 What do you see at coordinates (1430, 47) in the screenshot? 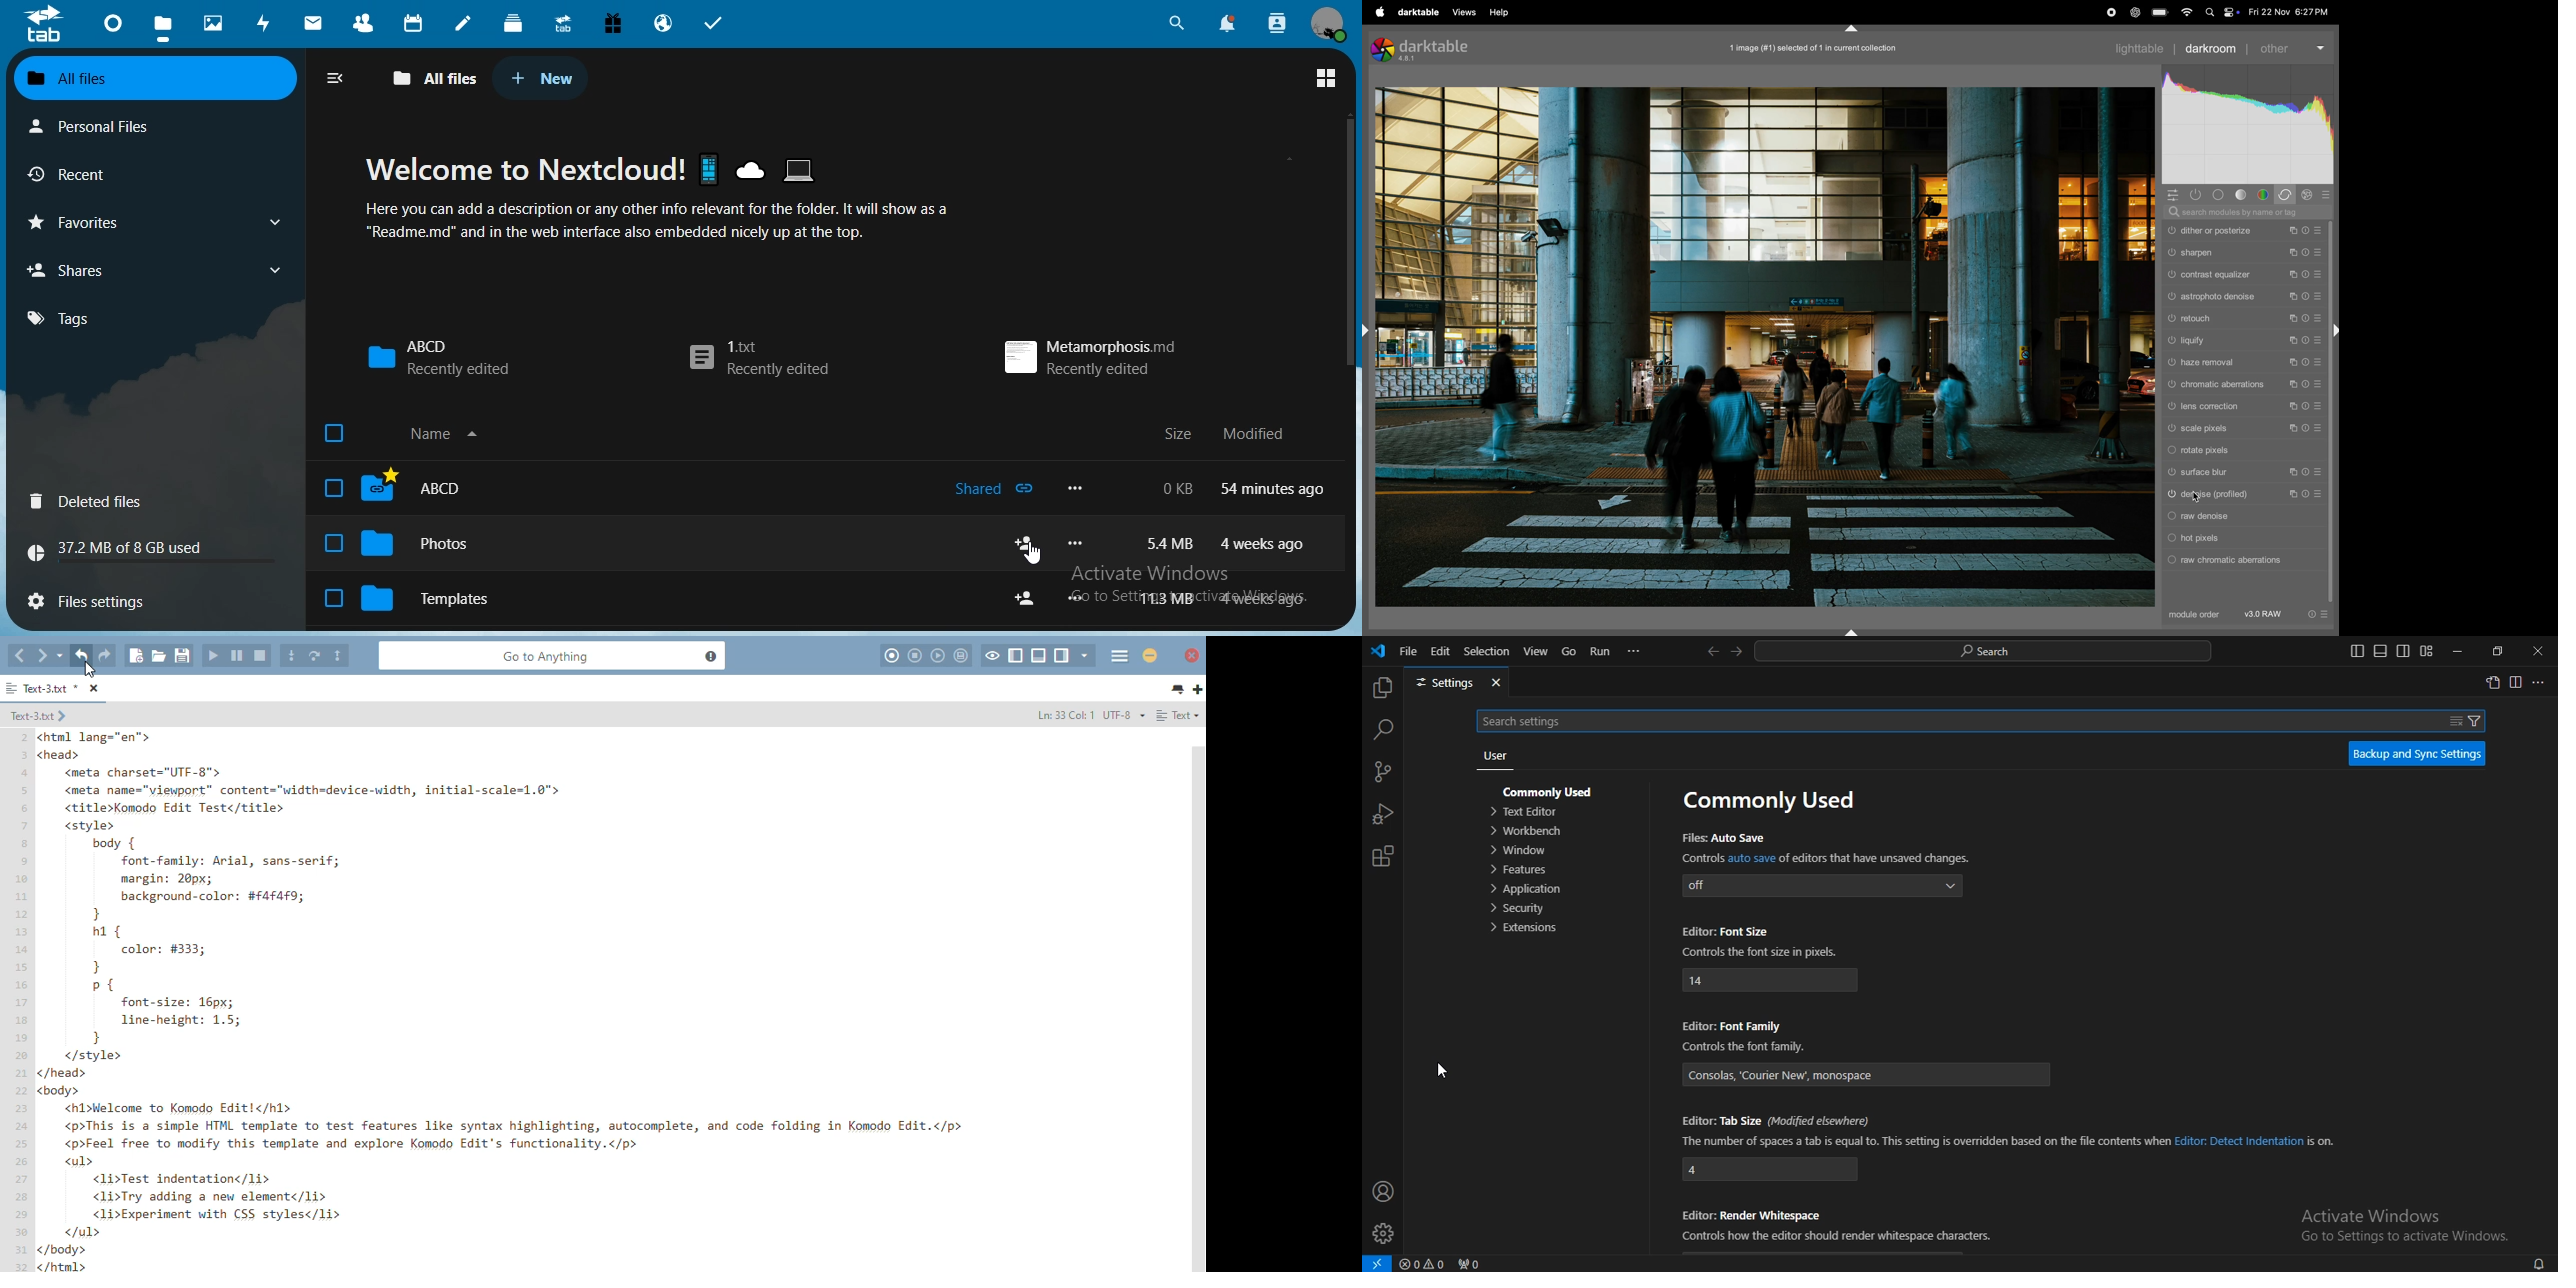
I see `darktable version` at bounding box center [1430, 47].